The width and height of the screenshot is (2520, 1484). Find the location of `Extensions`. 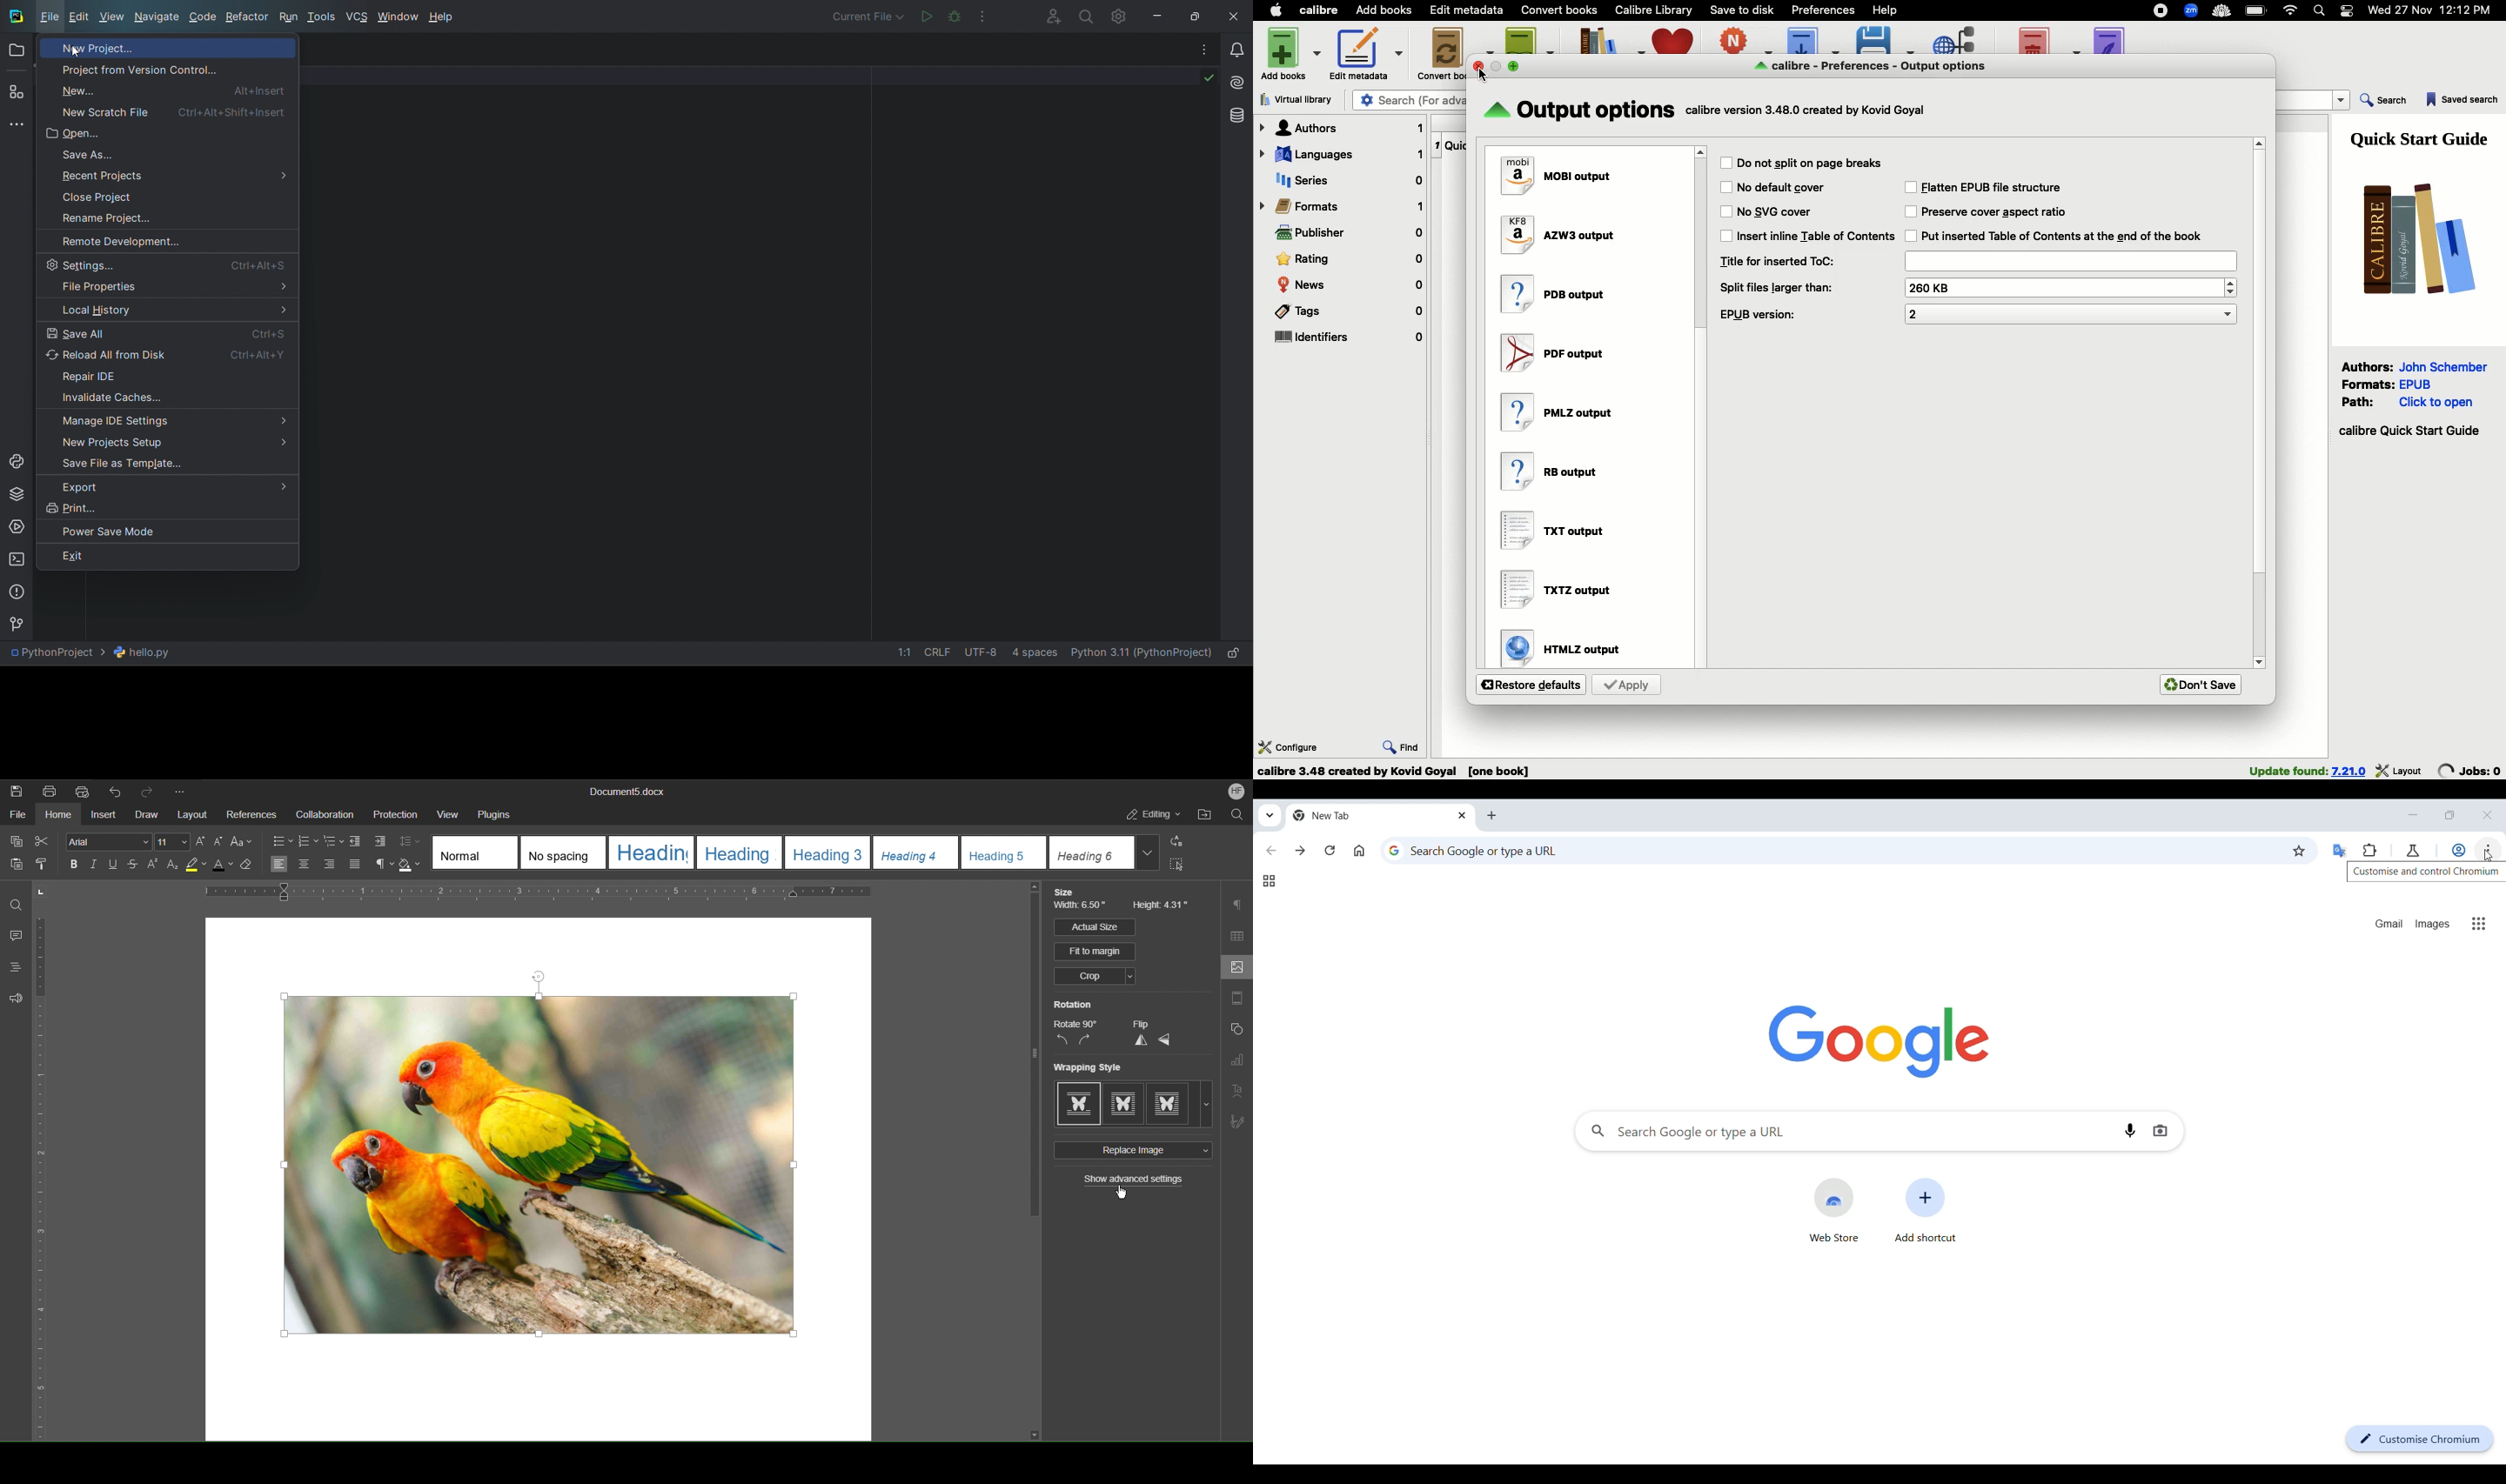

Extensions is located at coordinates (2370, 851).